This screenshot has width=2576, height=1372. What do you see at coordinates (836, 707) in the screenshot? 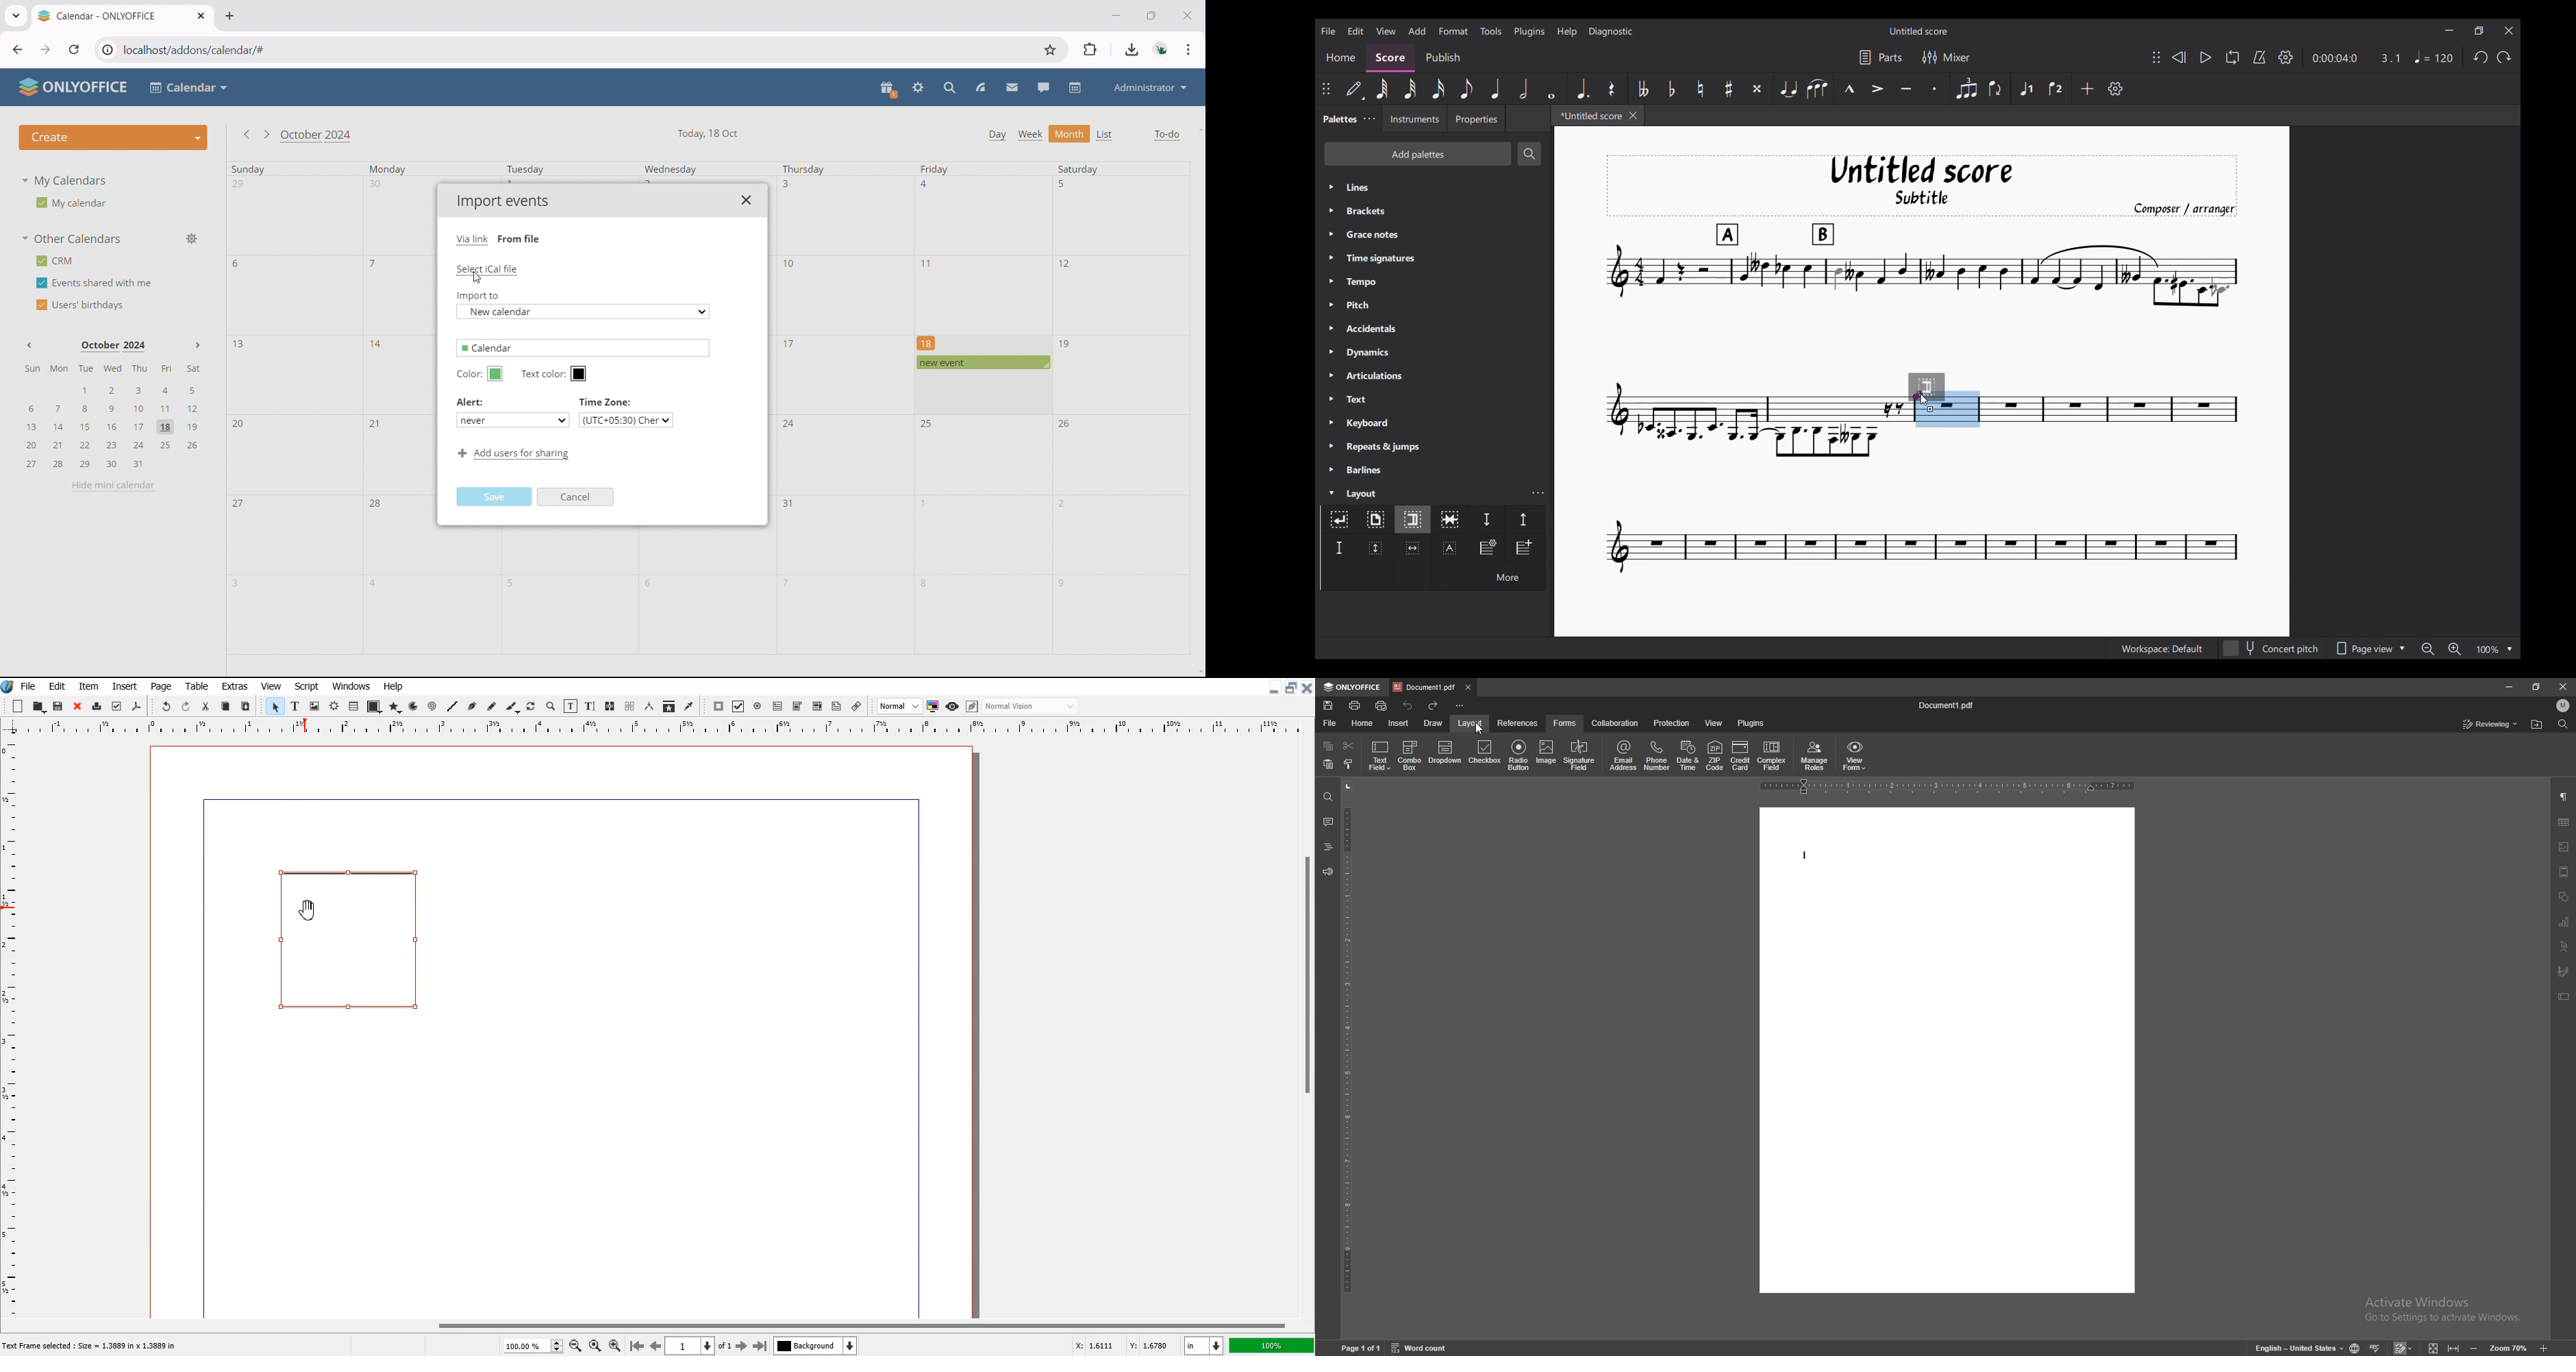
I see `Text Annotation` at bounding box center [836, 707].